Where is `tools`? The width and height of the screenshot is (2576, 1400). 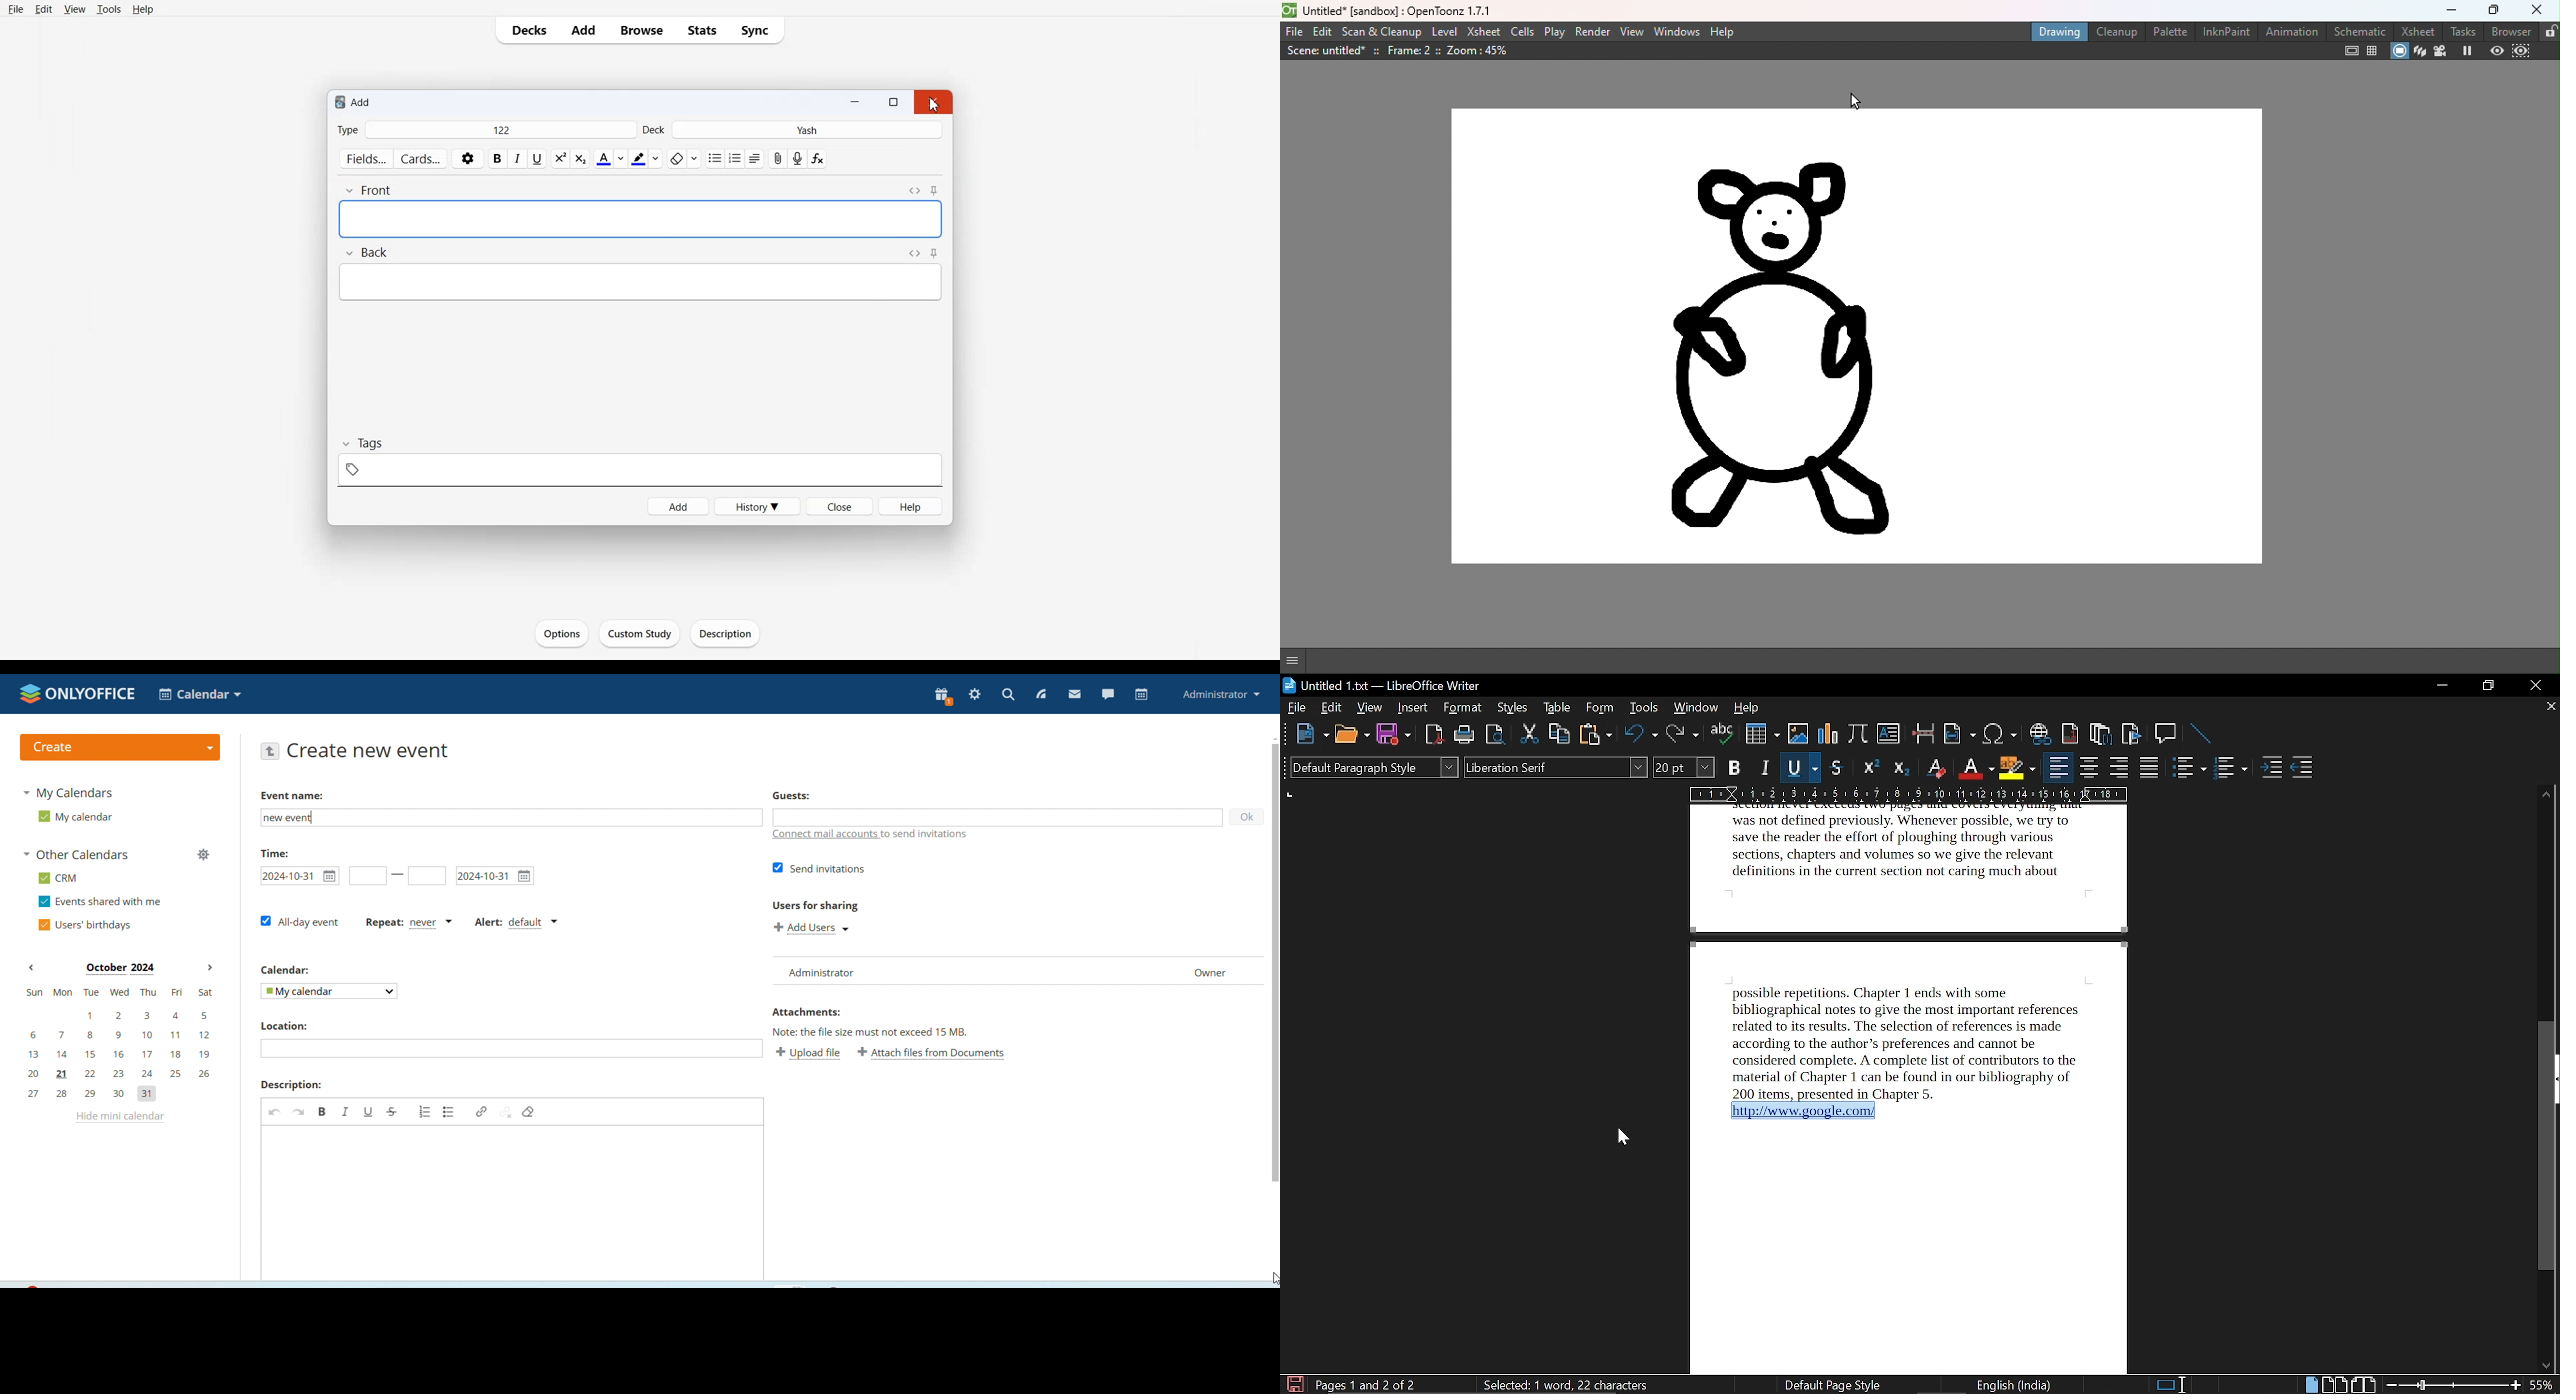 tools is located at coordinates (1646, 708).